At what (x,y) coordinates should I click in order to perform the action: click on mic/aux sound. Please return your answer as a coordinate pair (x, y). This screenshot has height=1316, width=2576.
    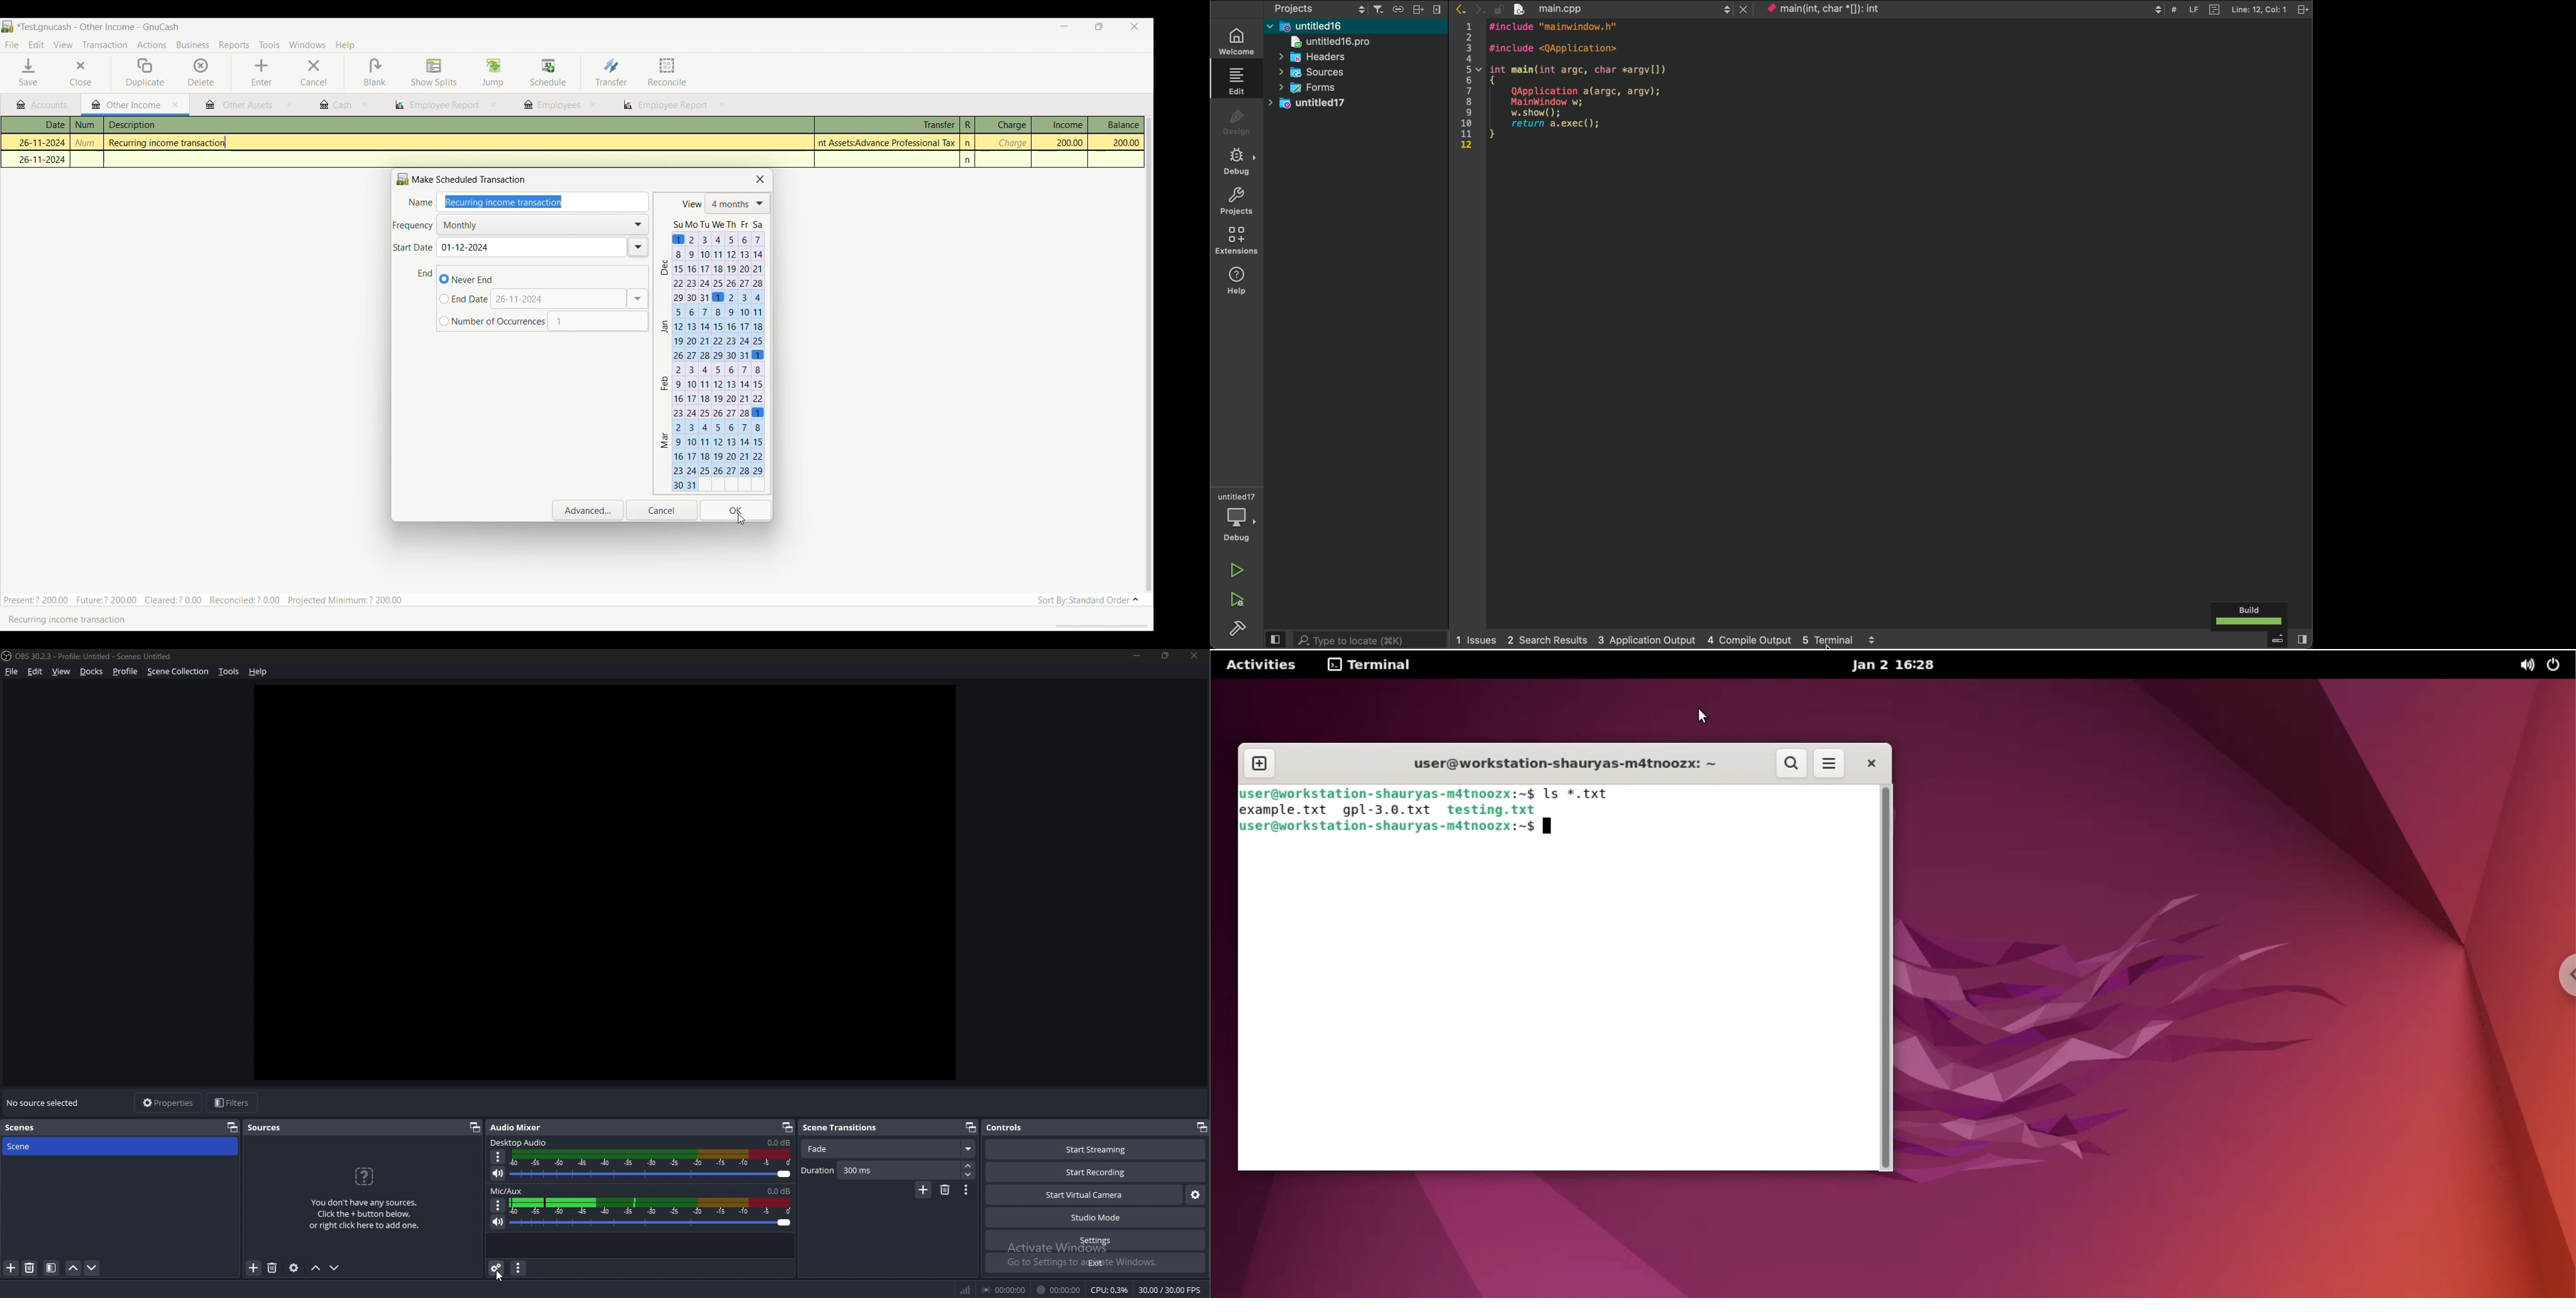
    Looking at the image, I should click on (777, 1190).